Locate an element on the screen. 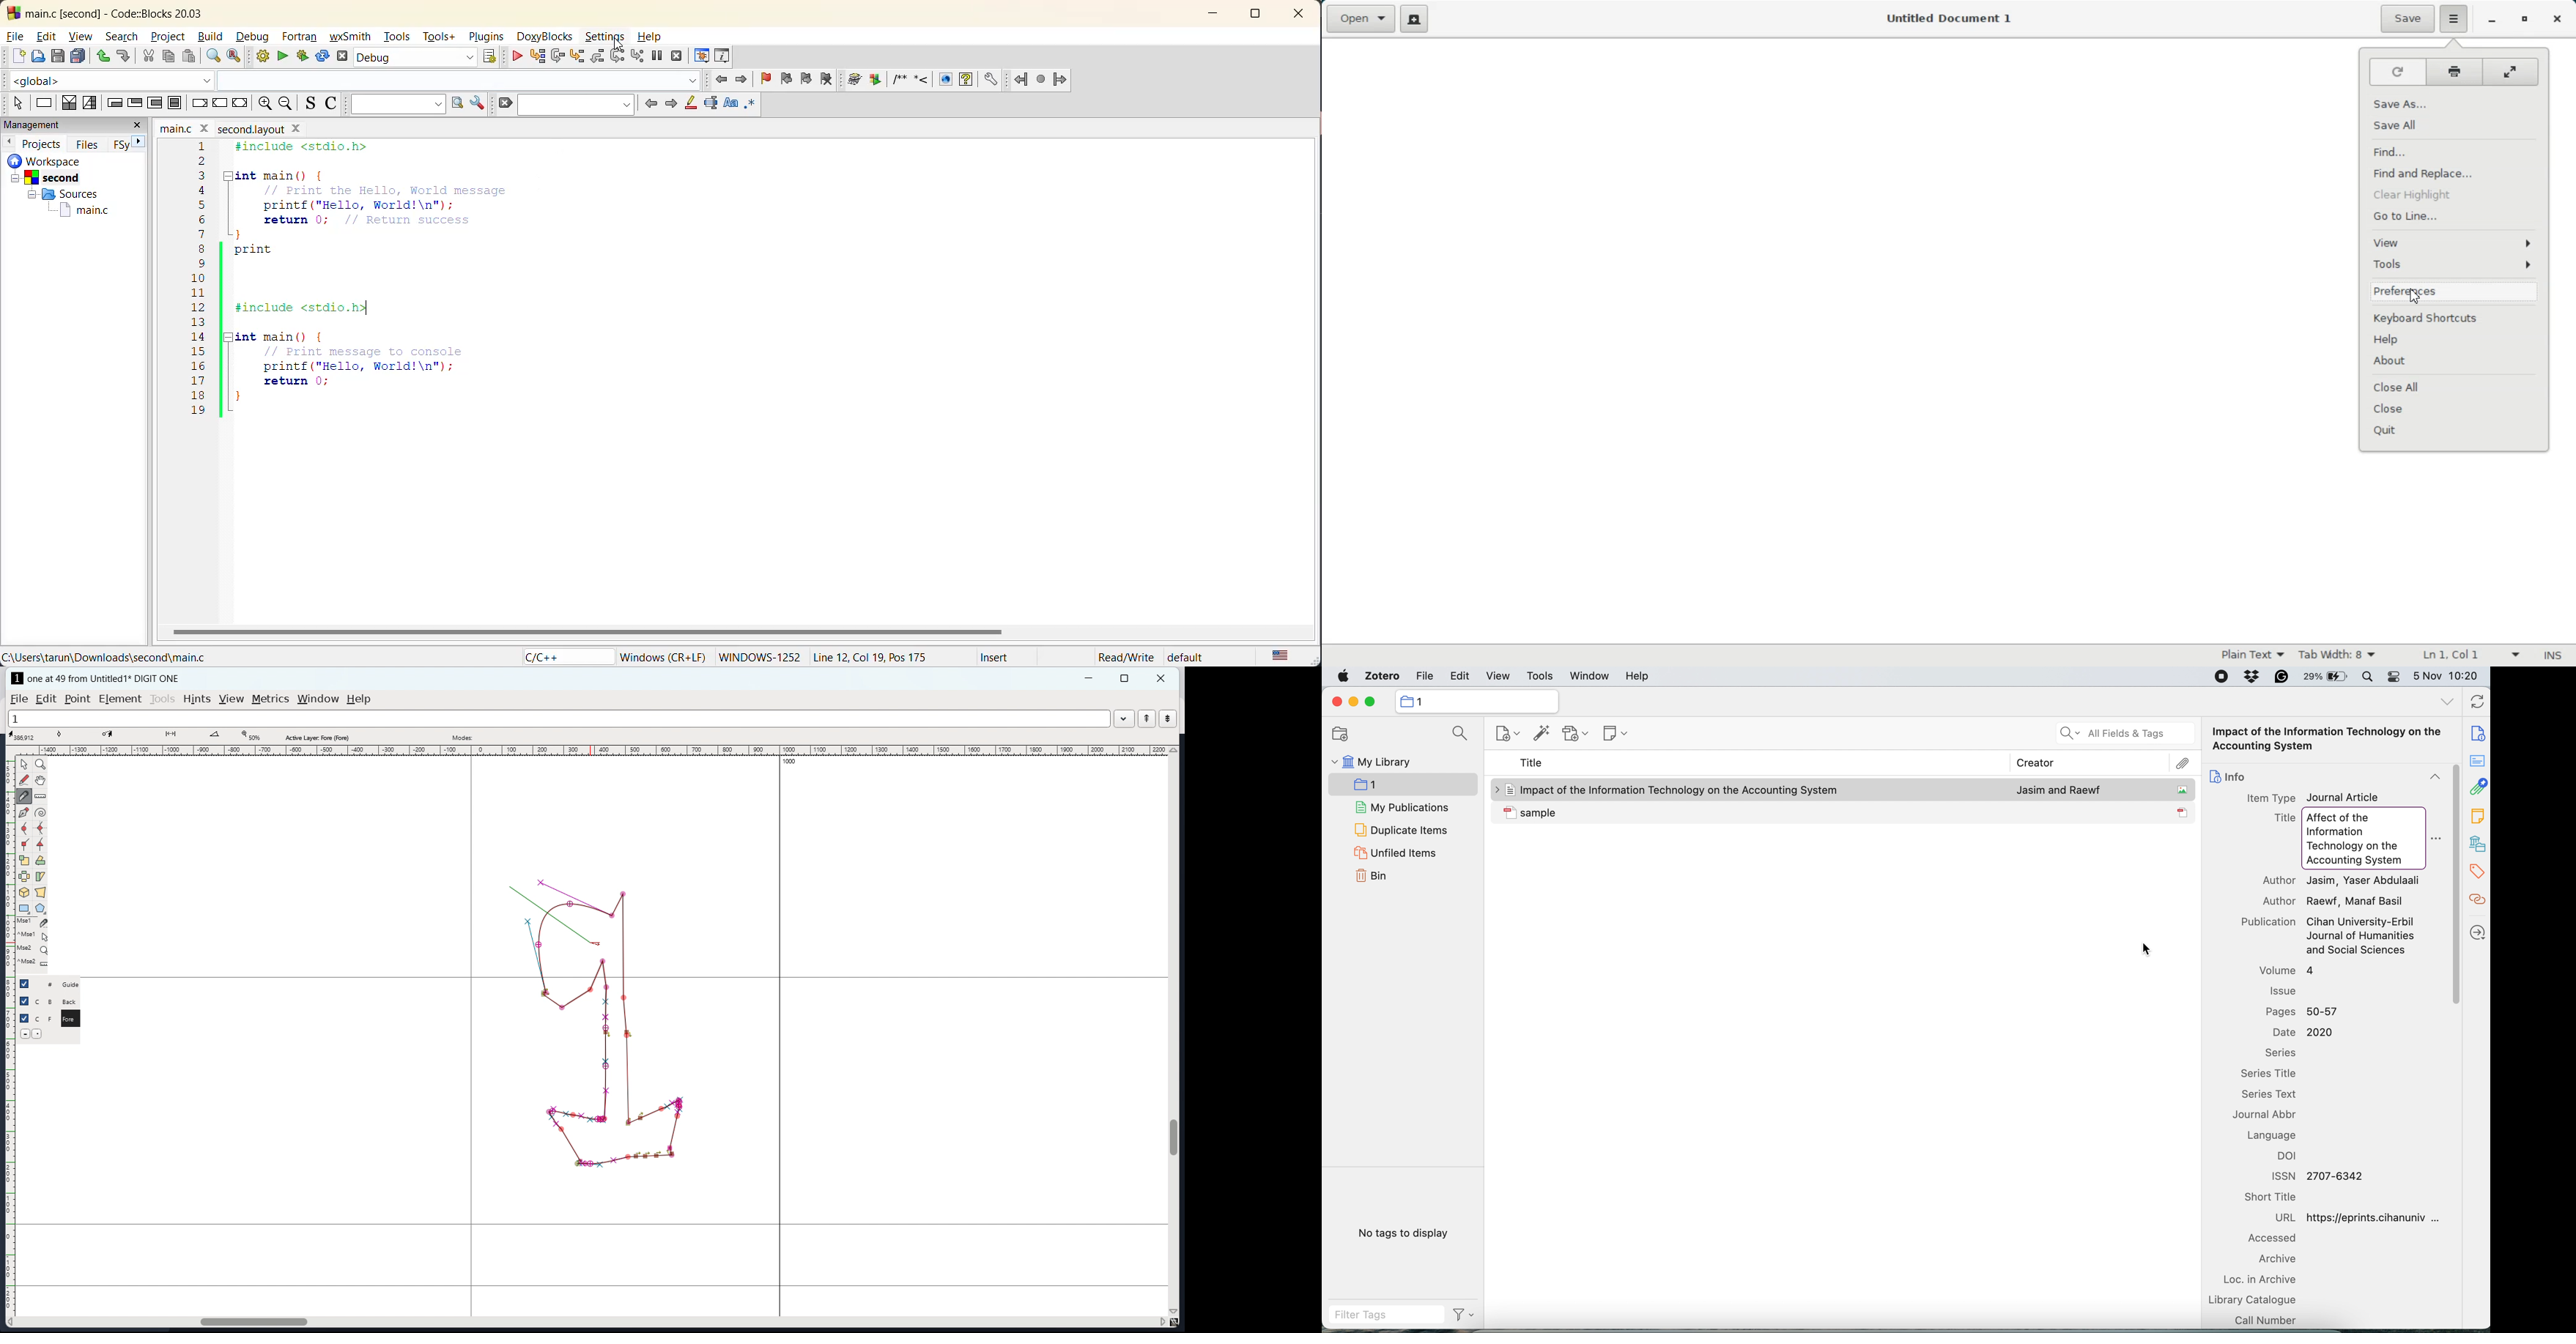 Image resolution: width=2576 pixels, height=1344 pixels. Tools is located at coordinates (2456, 263).